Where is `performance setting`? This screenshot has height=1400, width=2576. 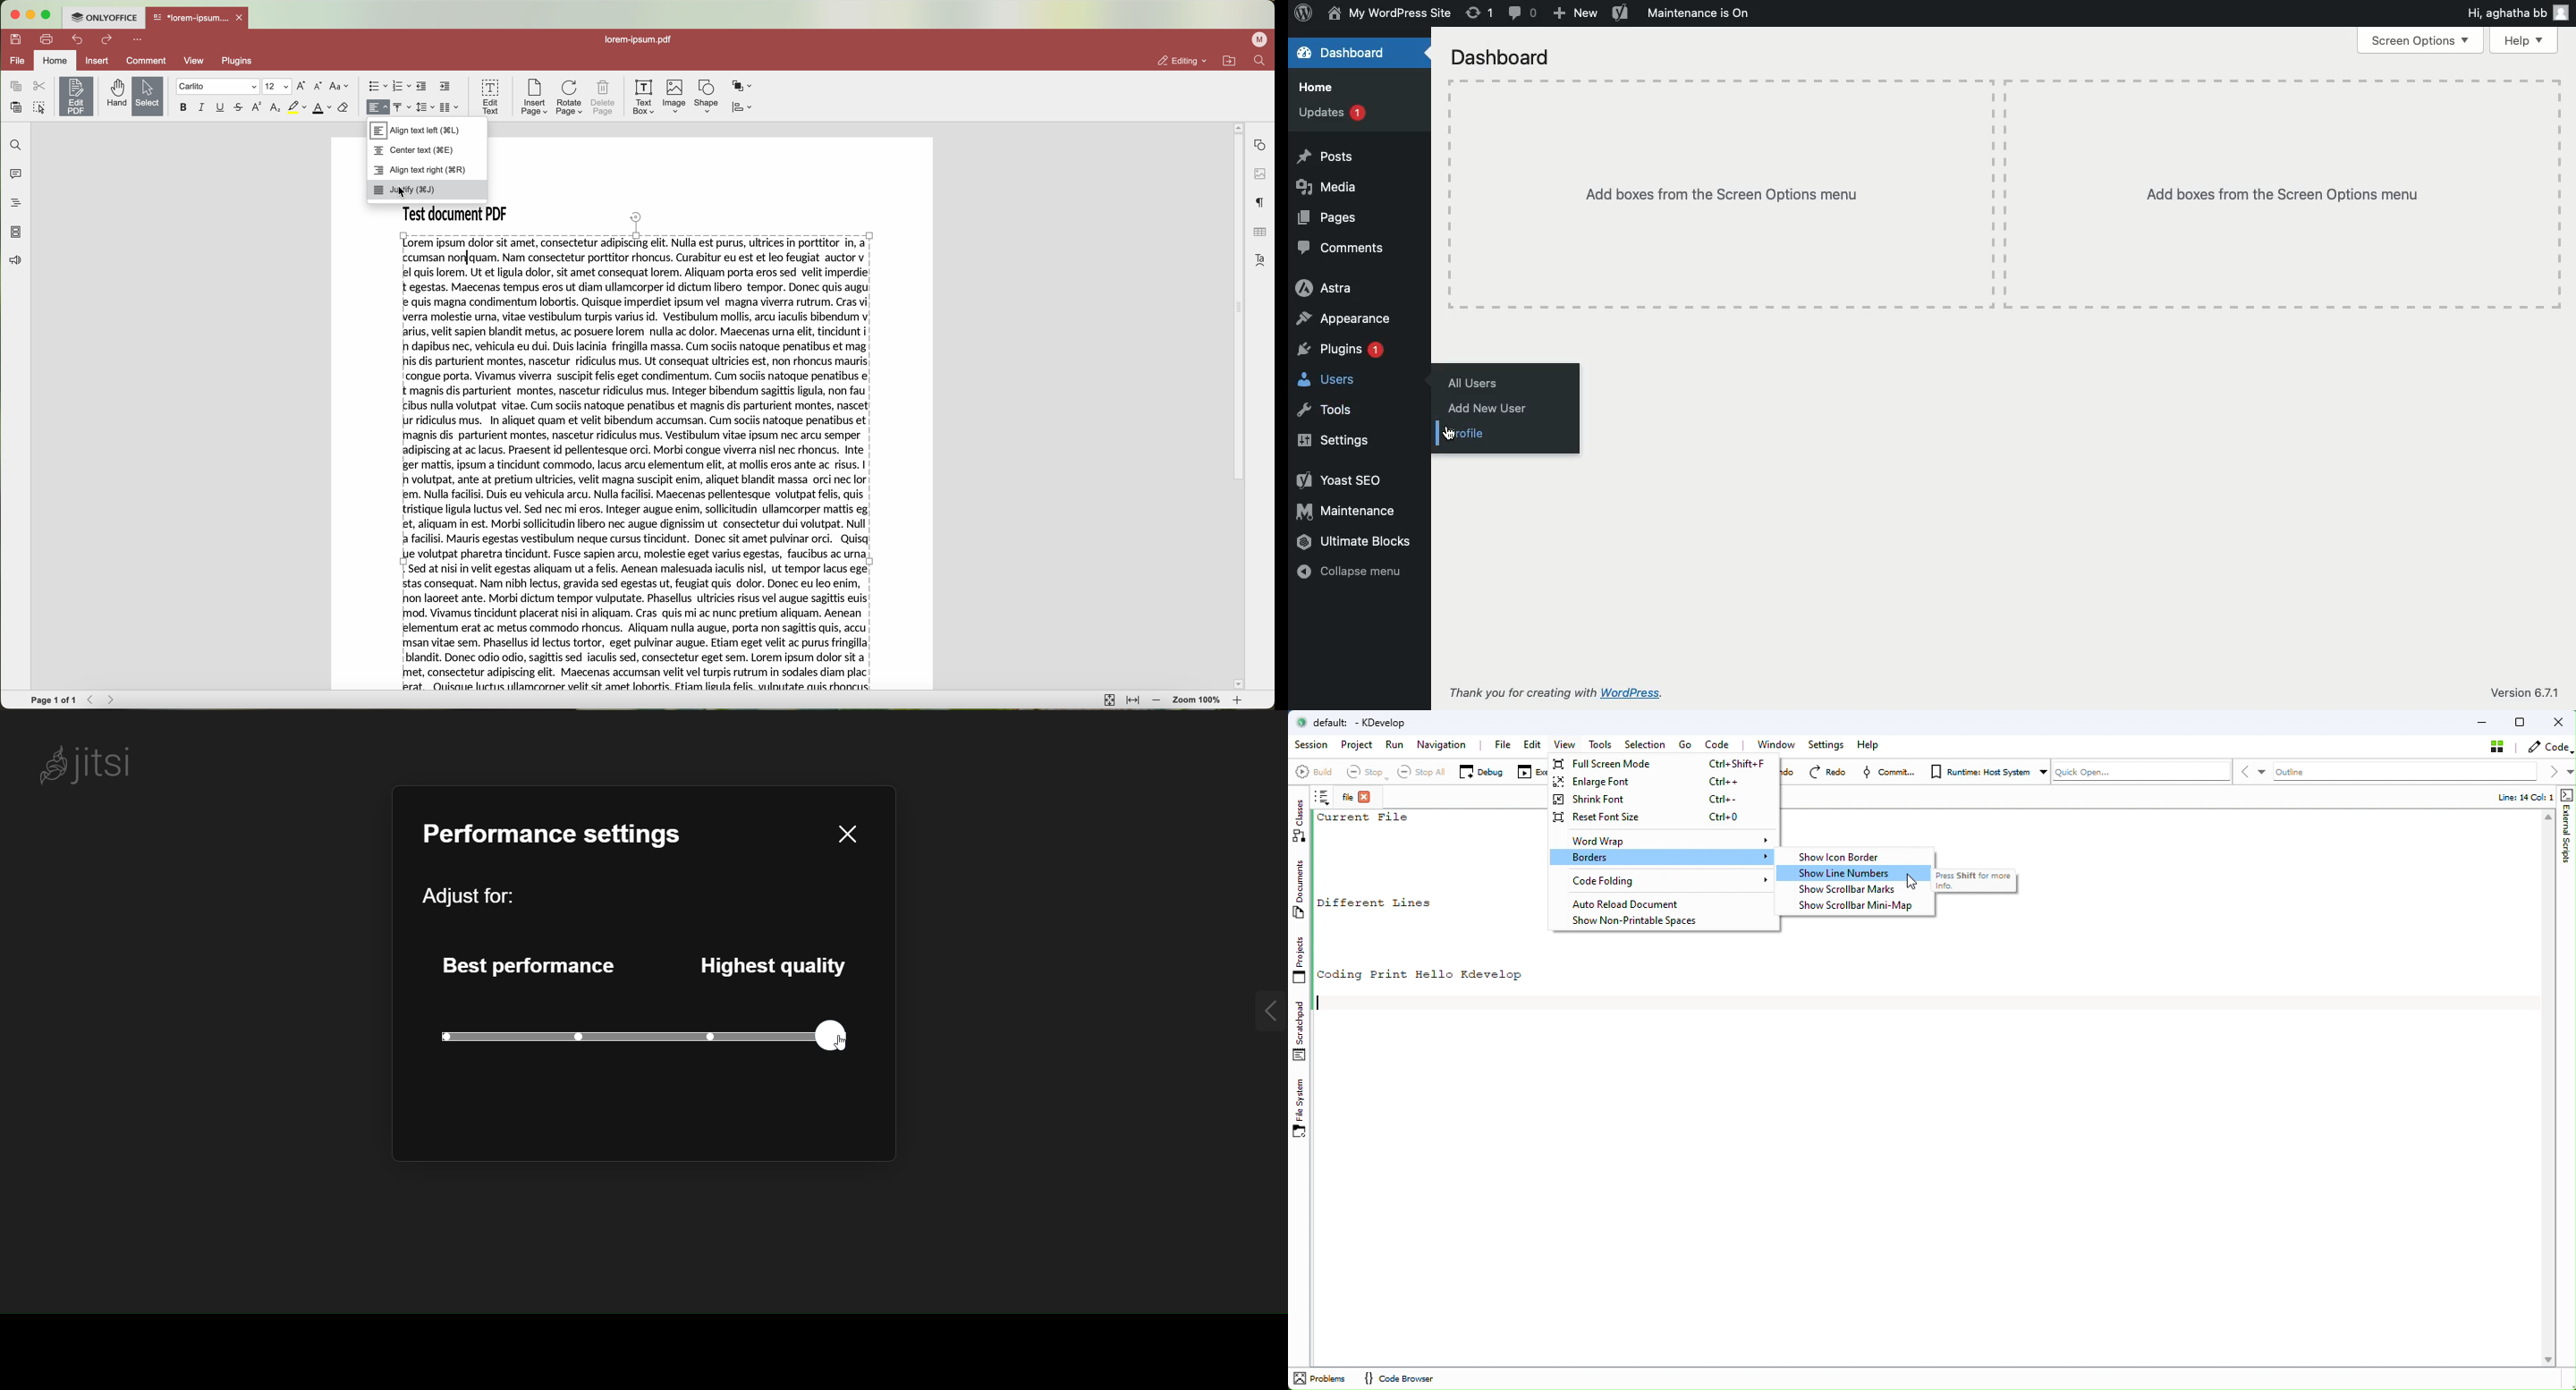 performance setting is located at coordinates (559, 834).